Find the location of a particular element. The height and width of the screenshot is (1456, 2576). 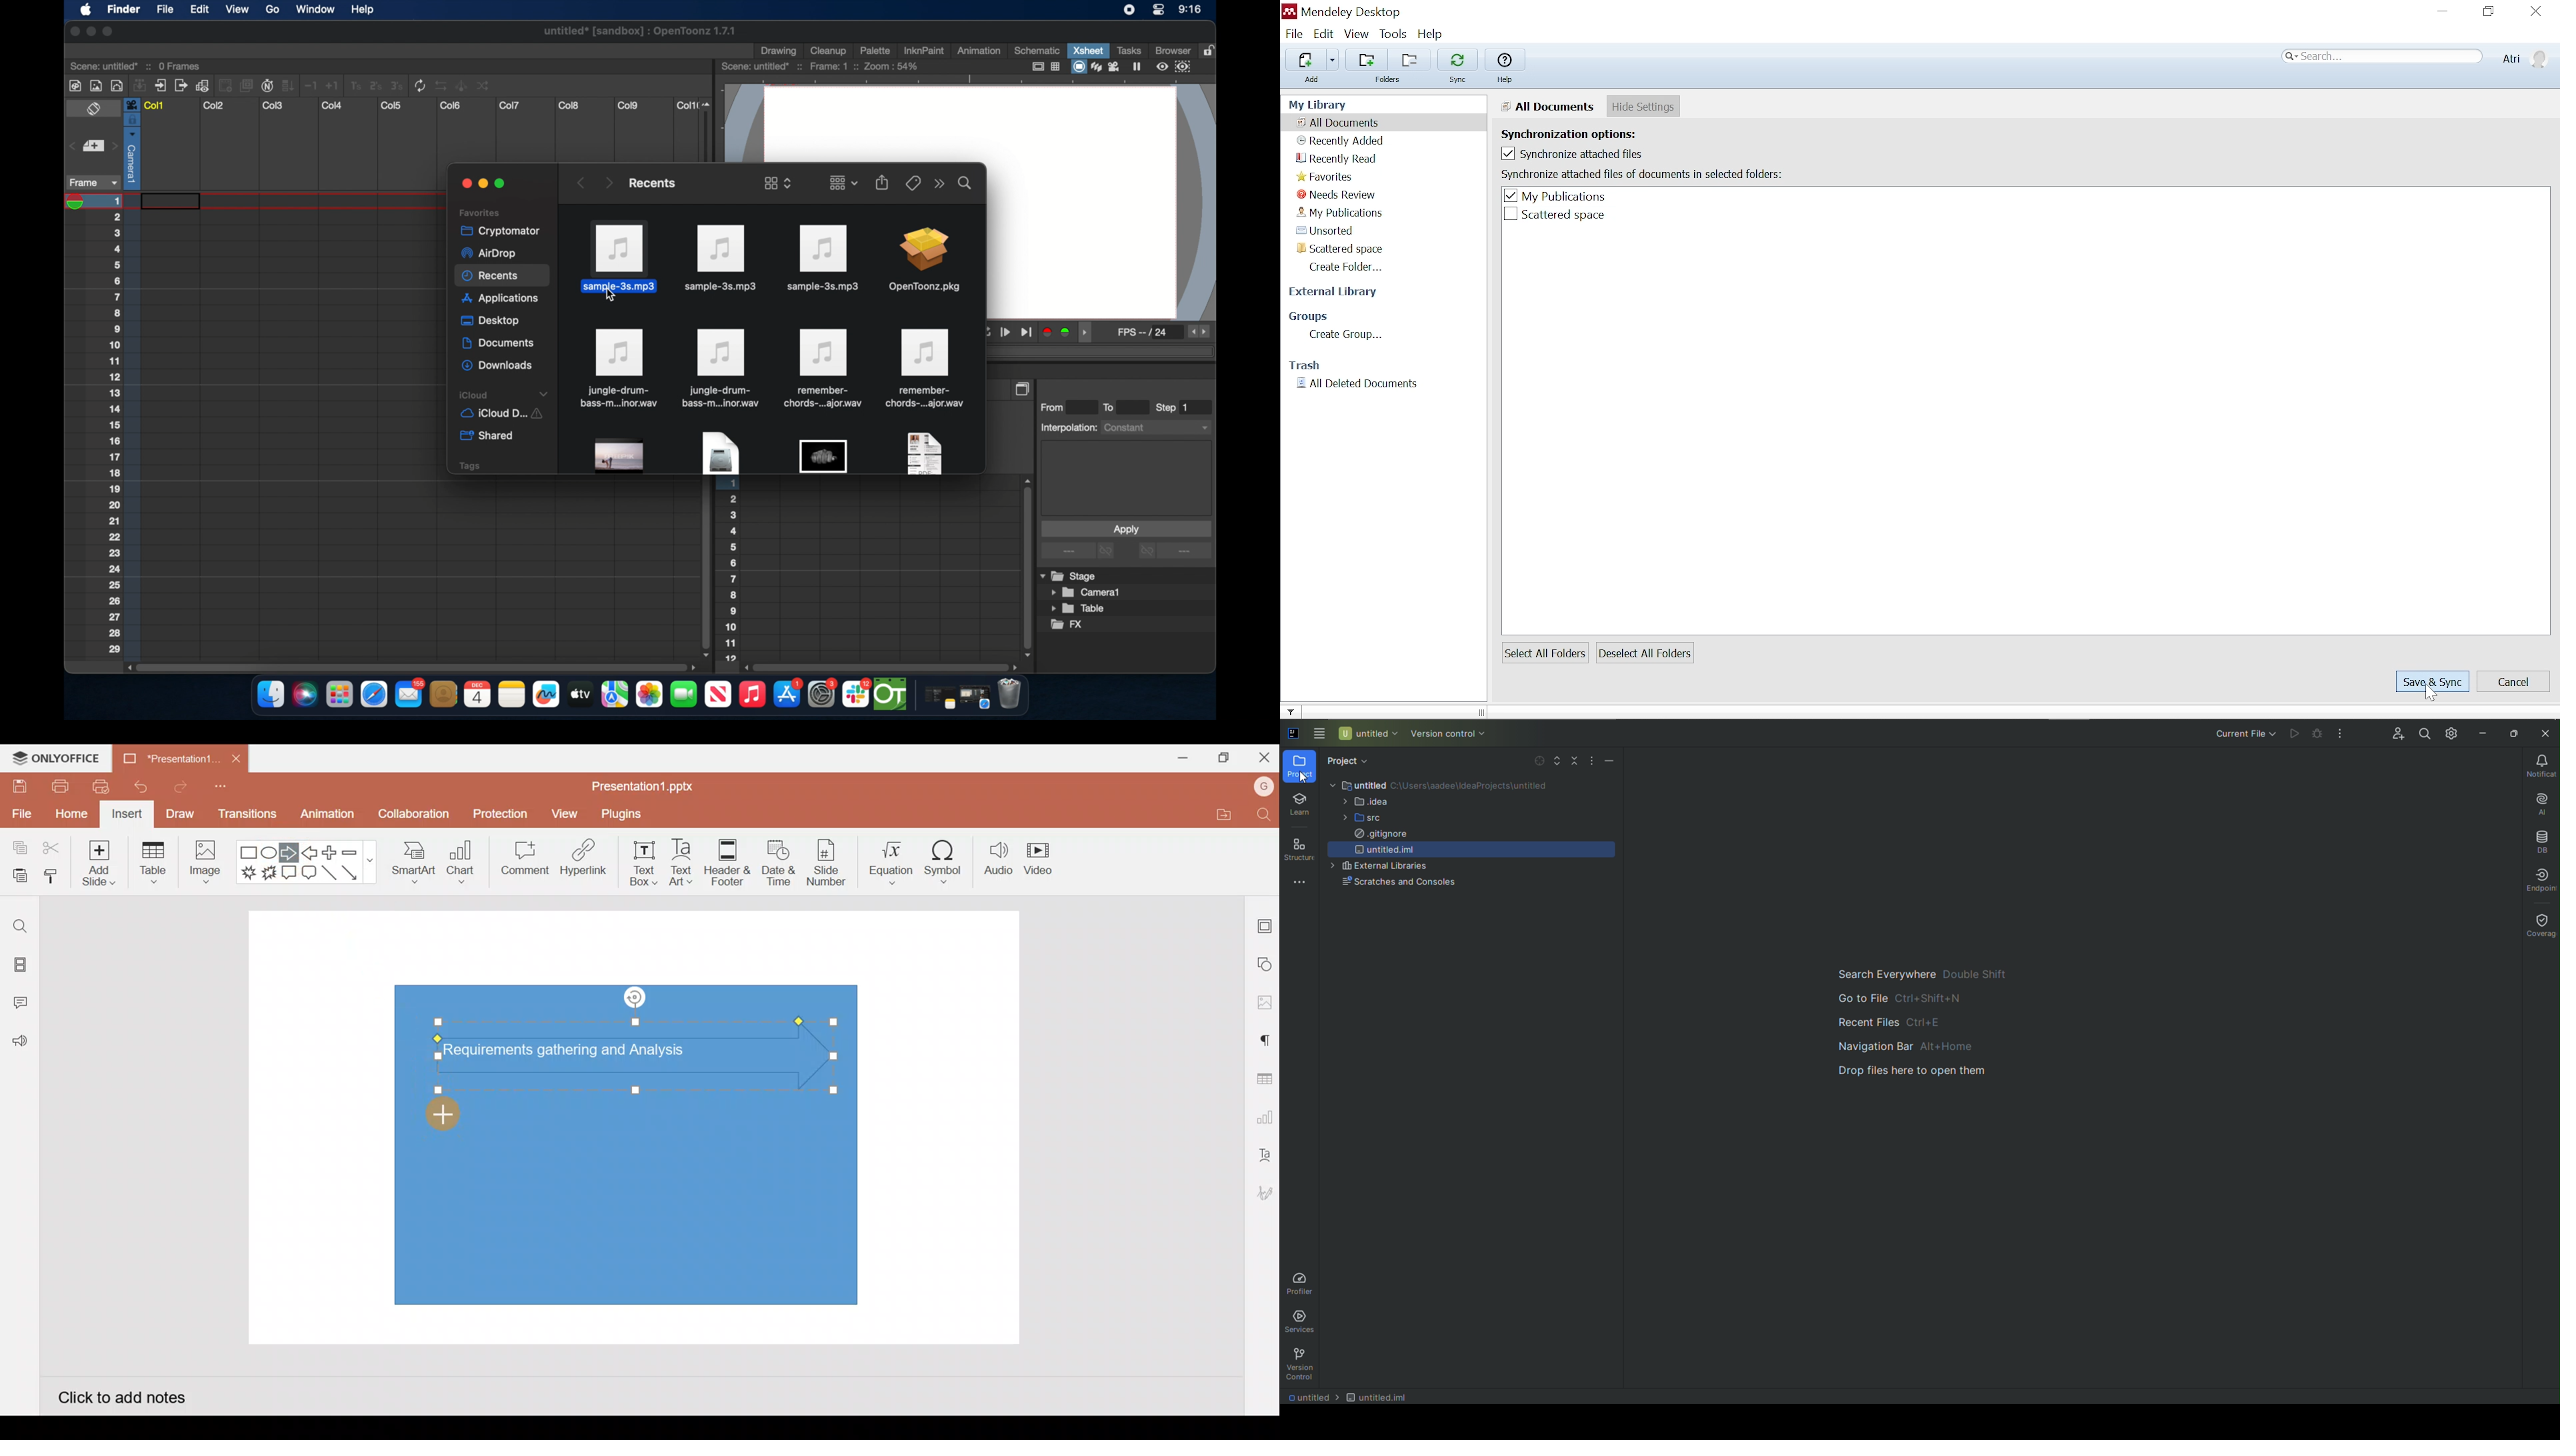

Add slide is located at coordinates (97, 860).